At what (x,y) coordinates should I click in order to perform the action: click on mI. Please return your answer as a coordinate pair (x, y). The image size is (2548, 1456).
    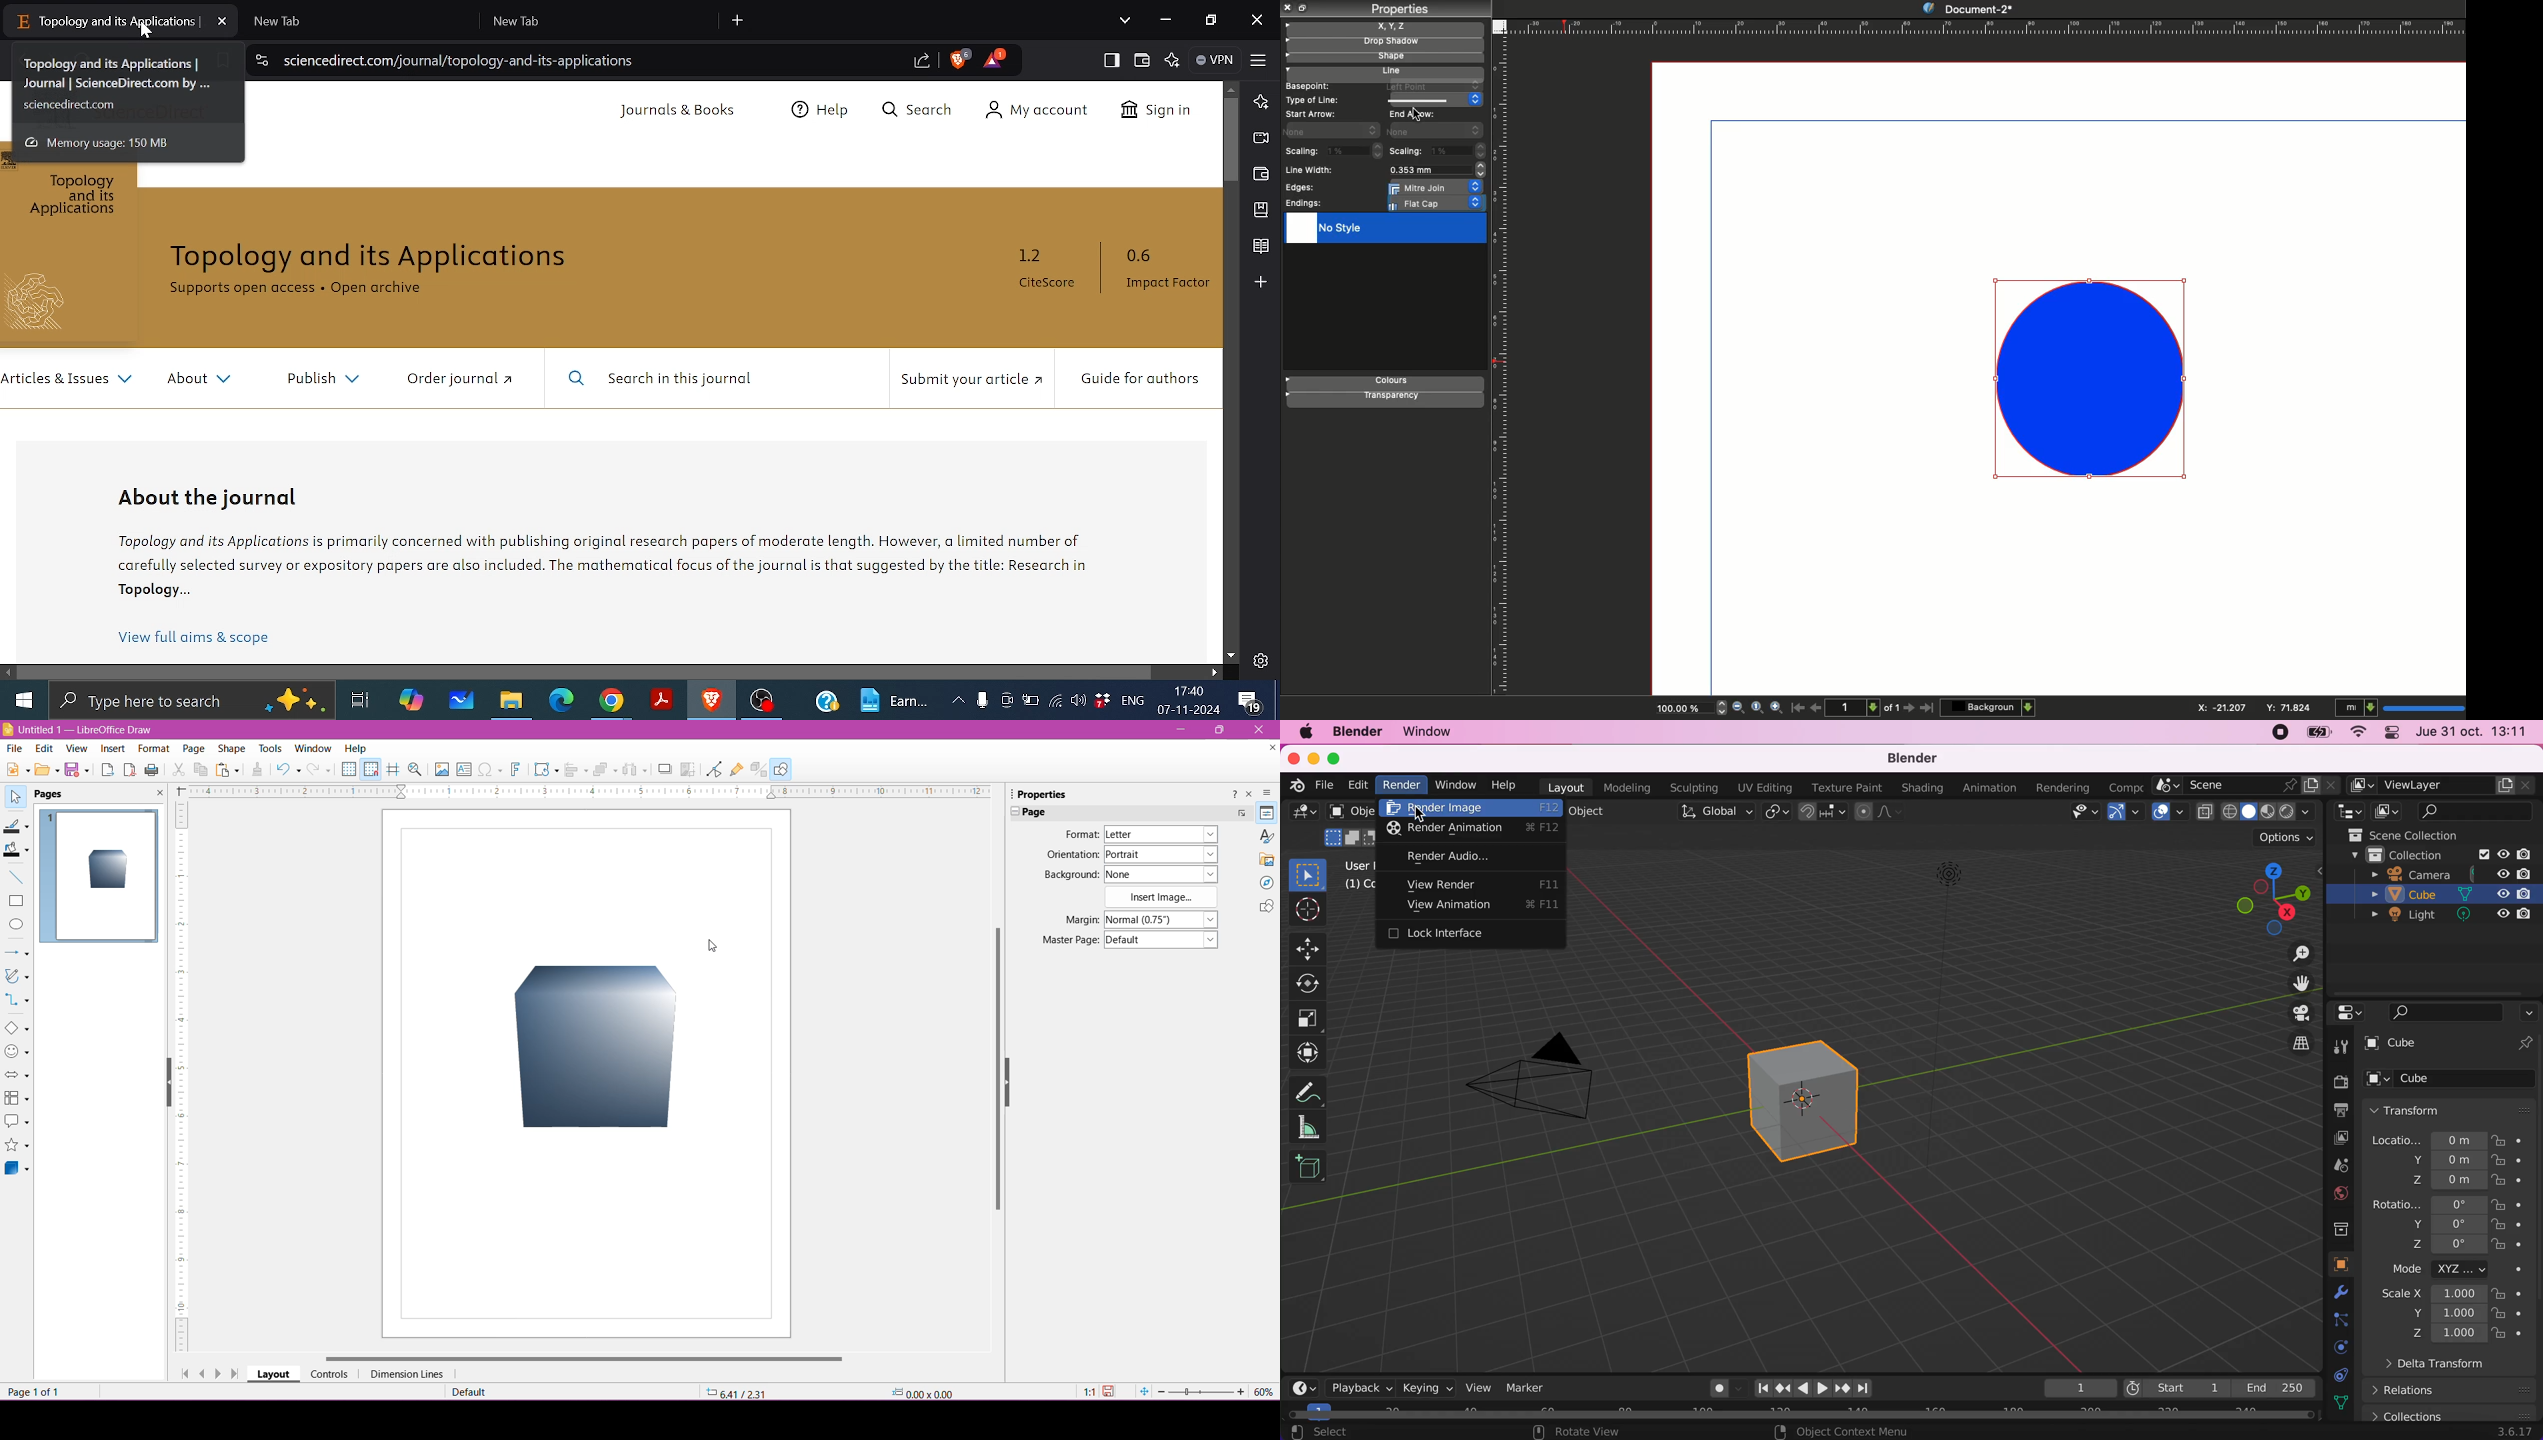
    Looking at the image, I should click on (2397, 708).